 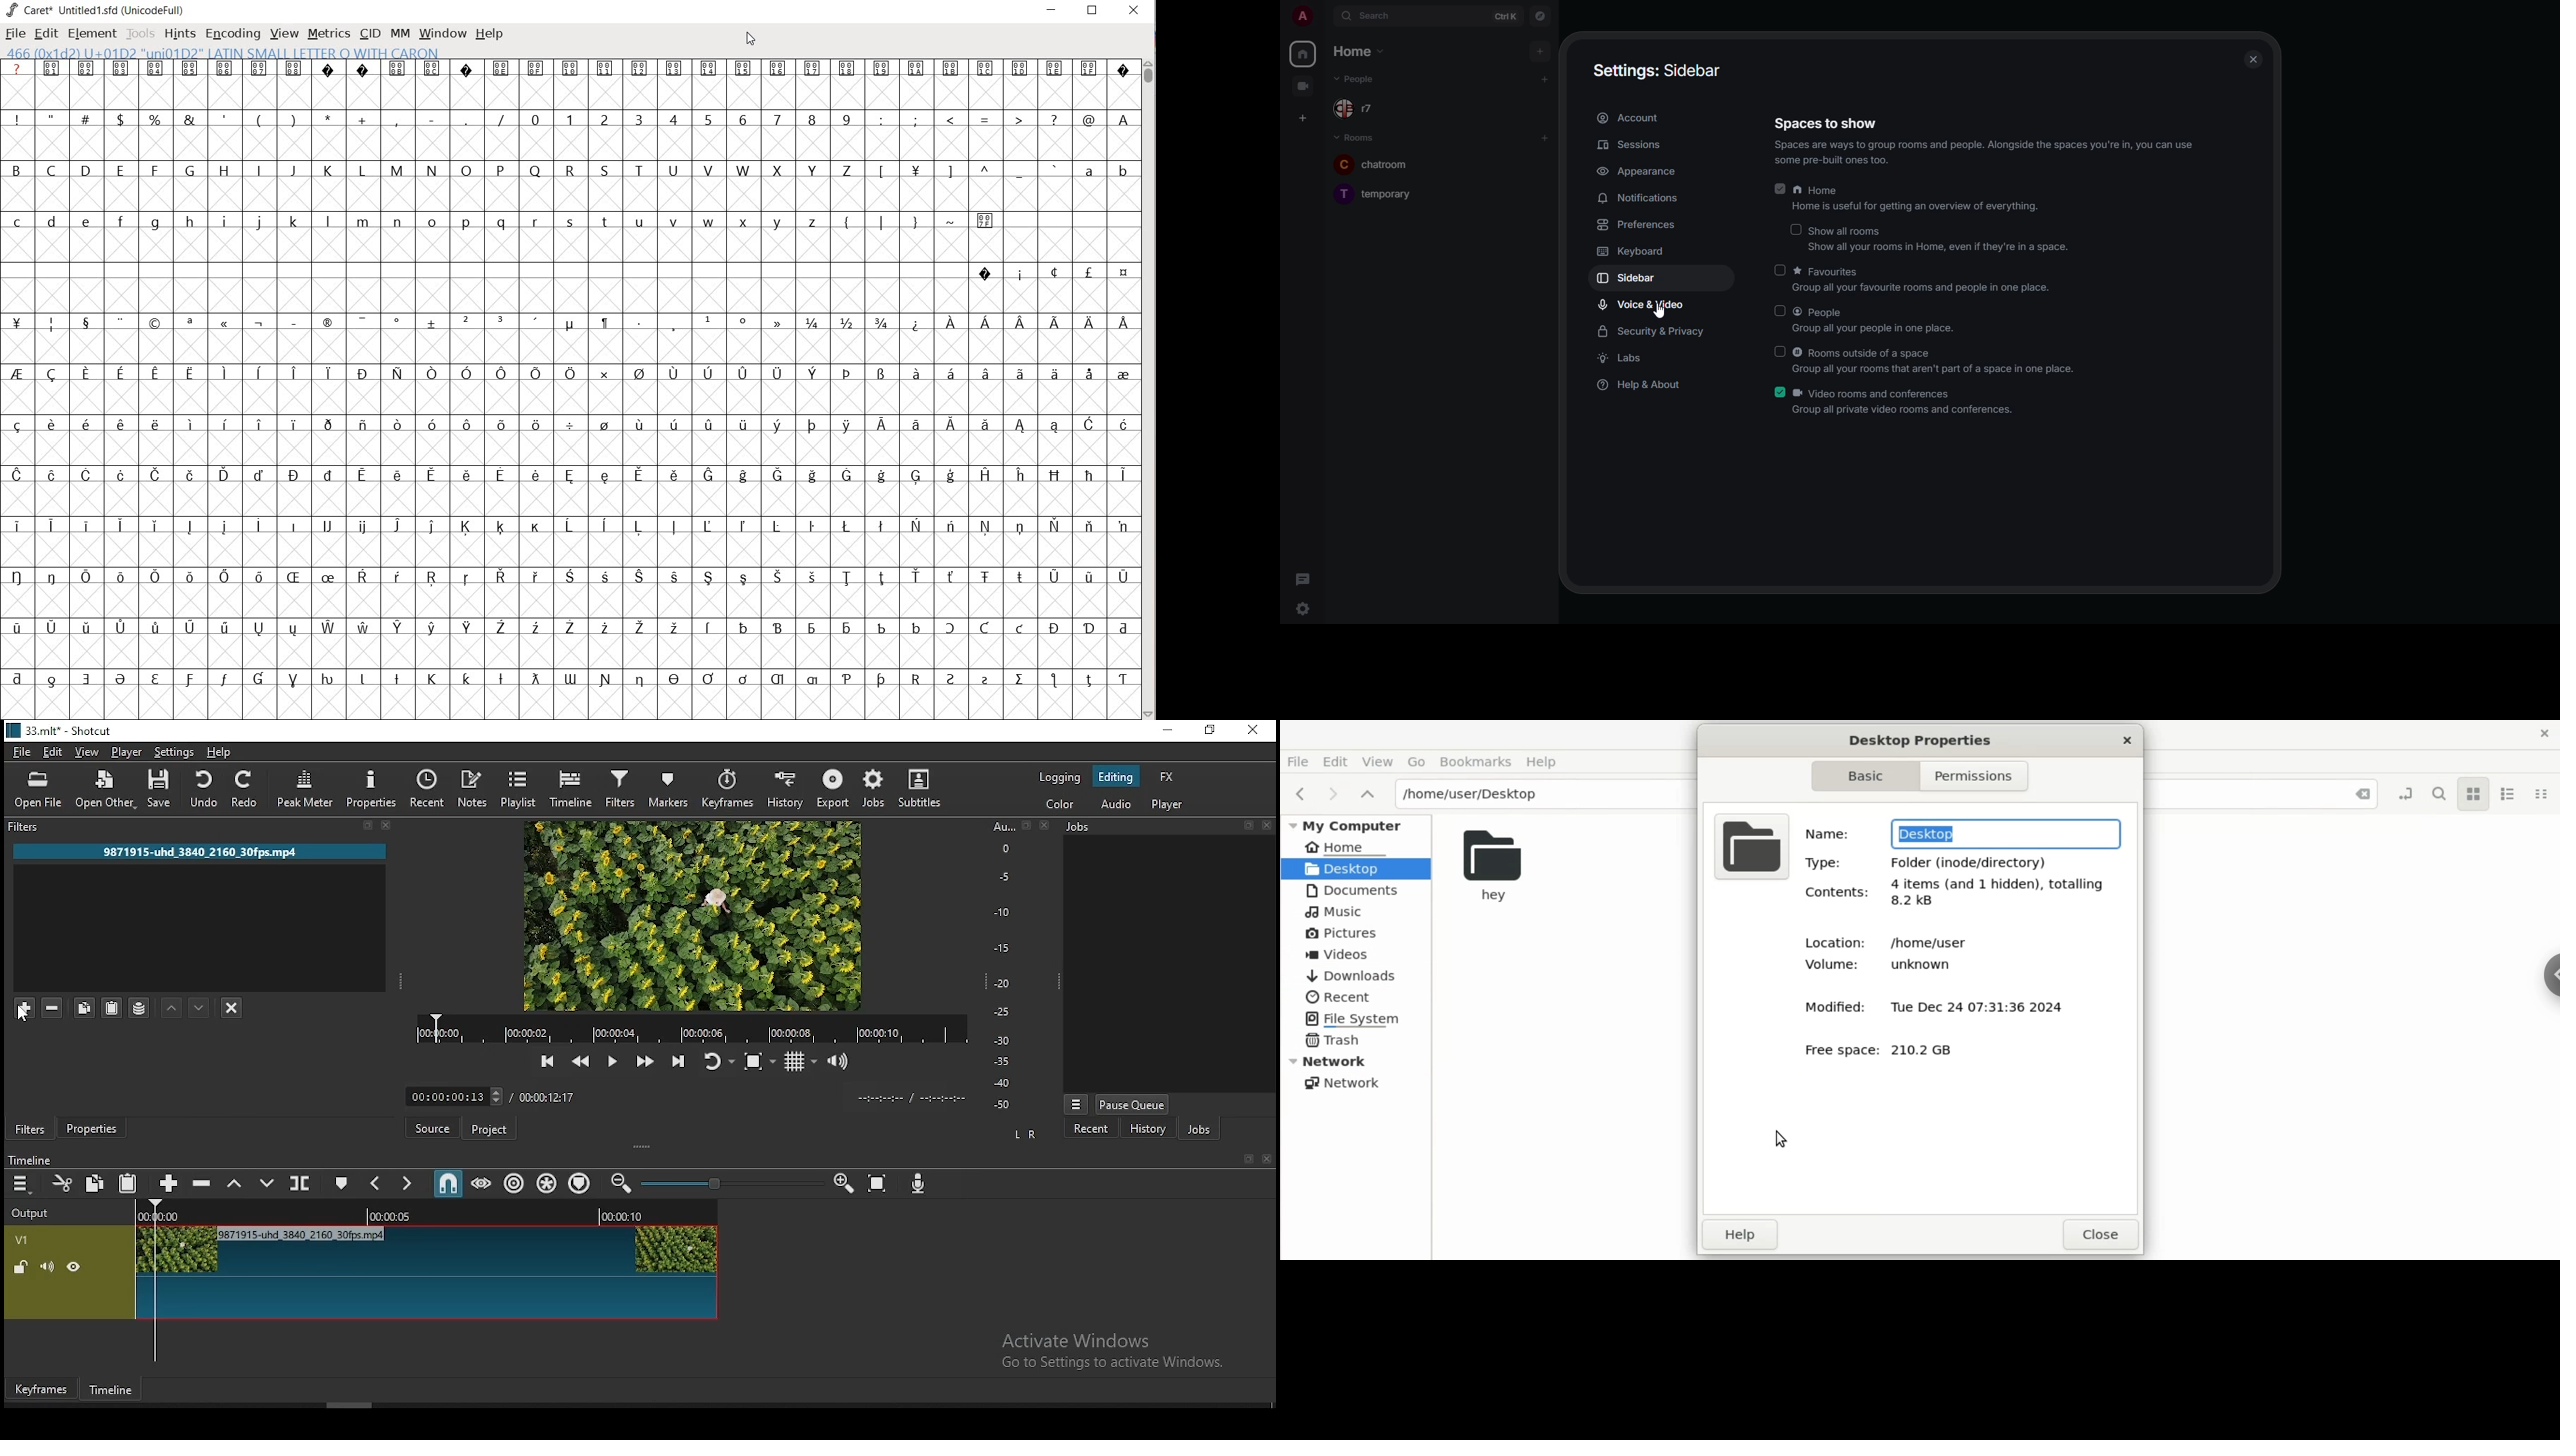 I want to click on play/pause, so click(x=612, y=1061).